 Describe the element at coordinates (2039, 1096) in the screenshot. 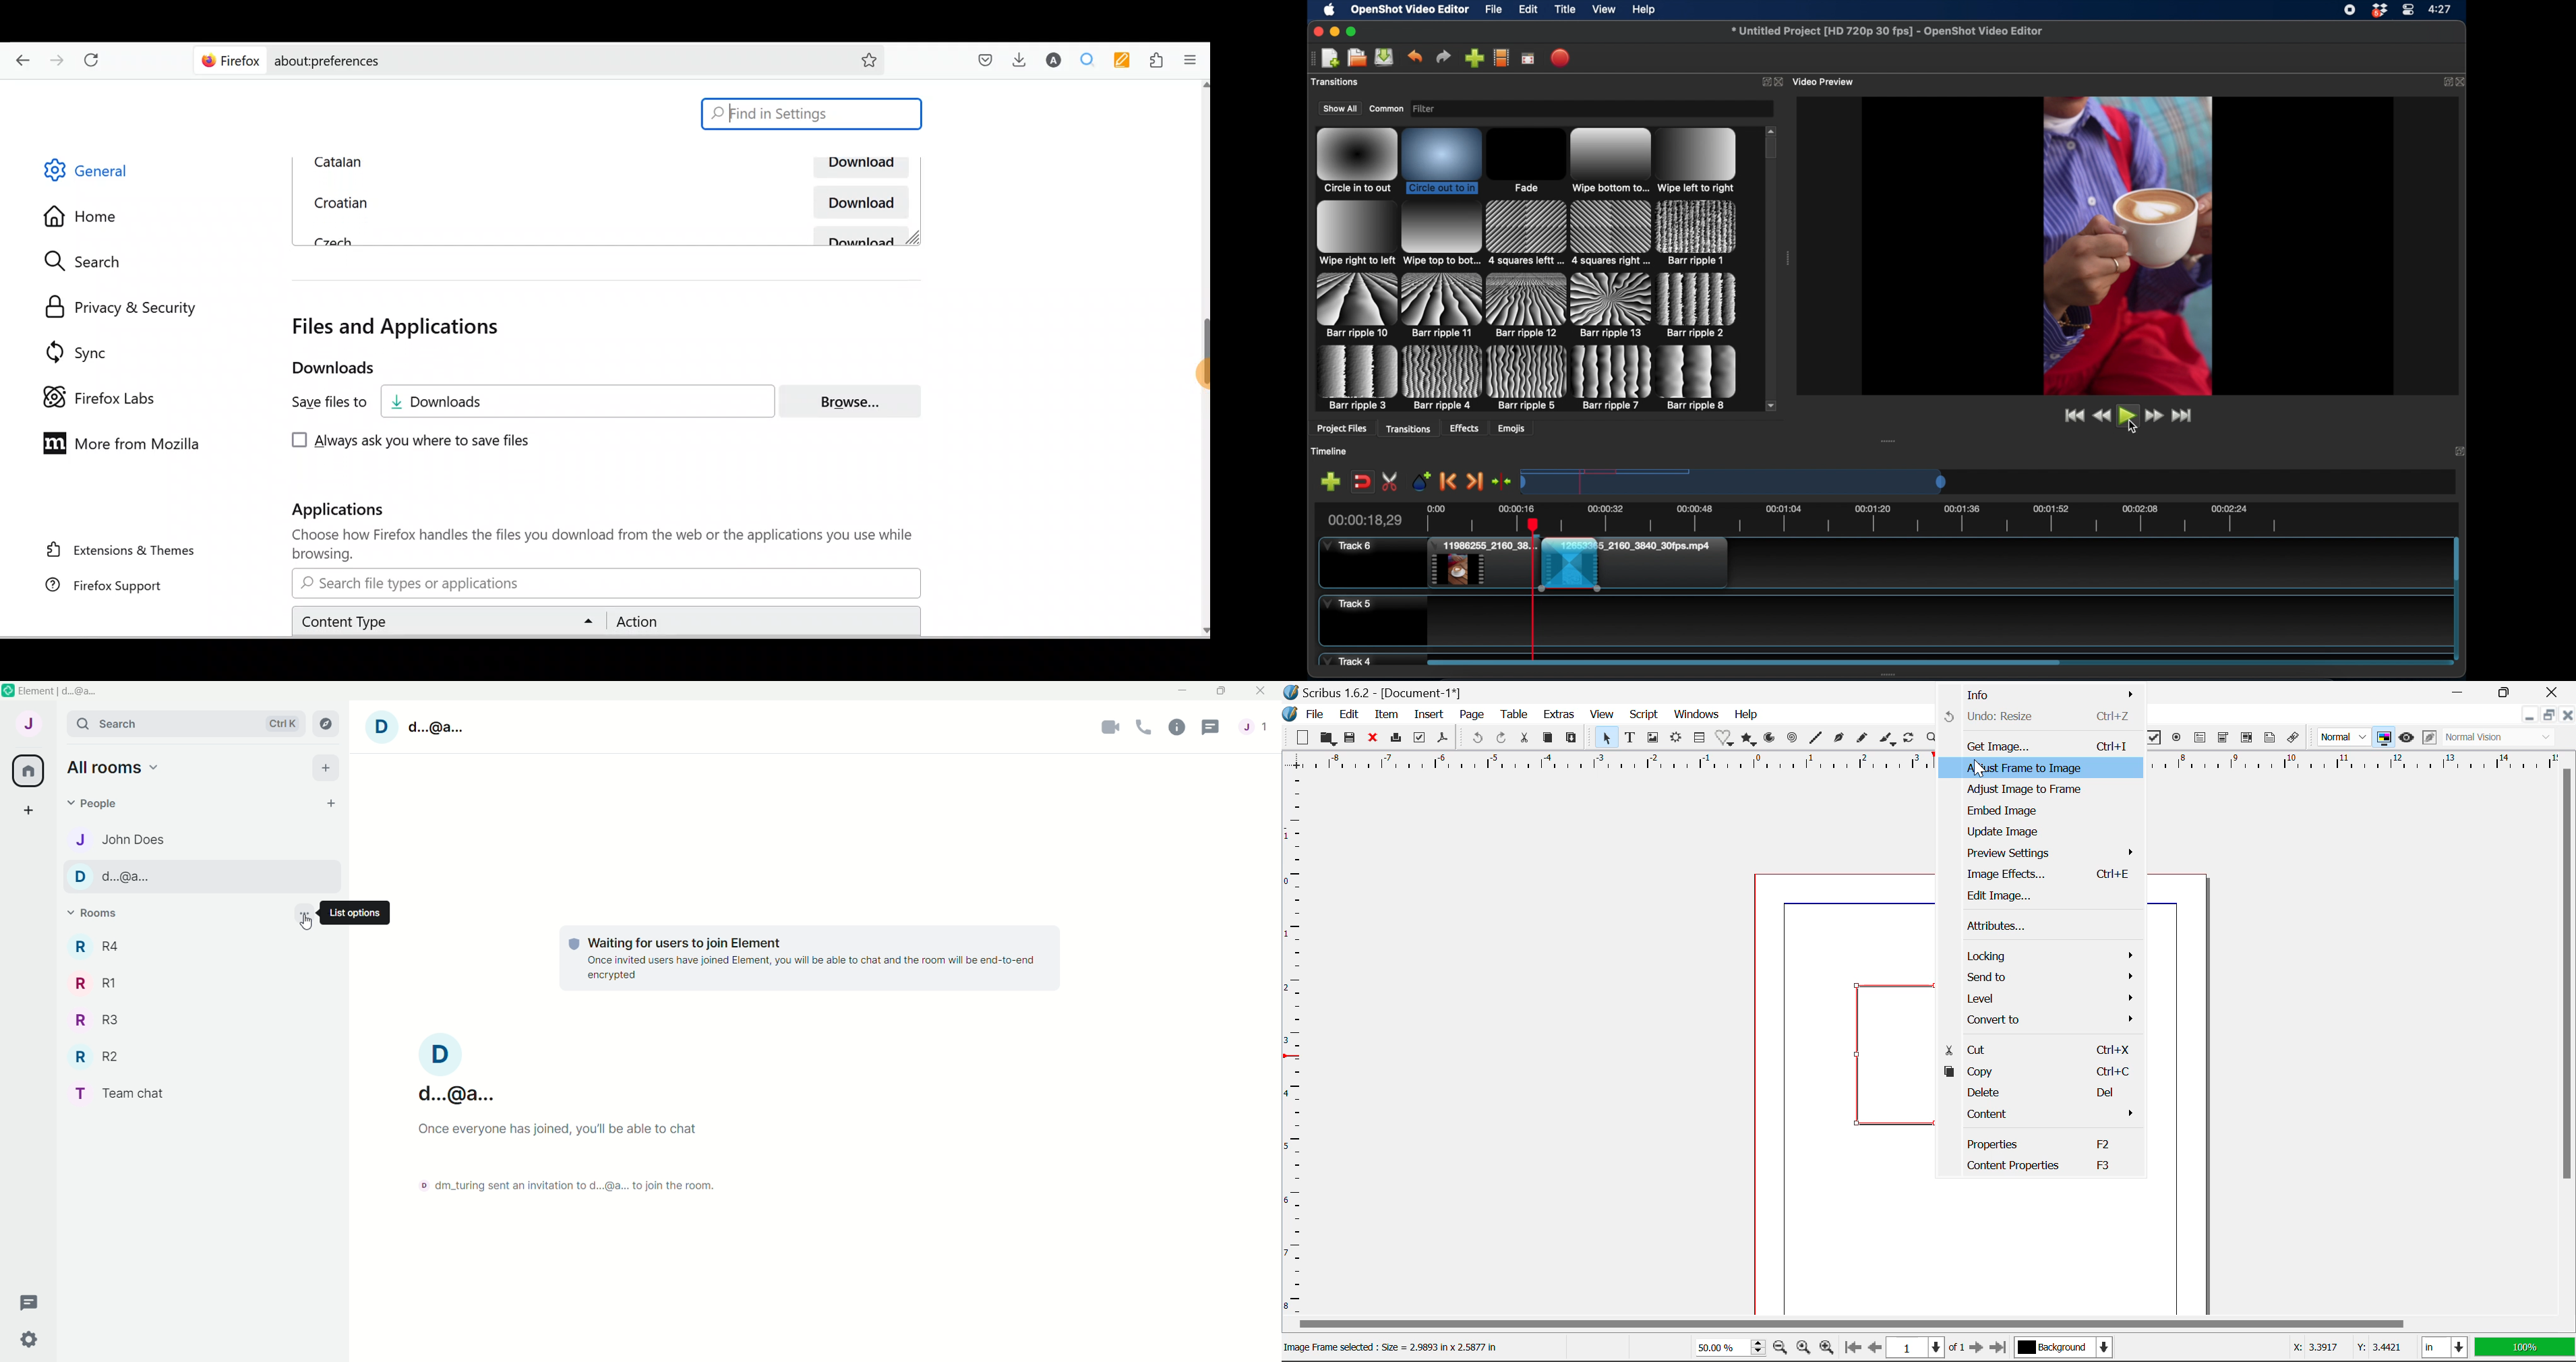

I see `Delete` at that location.